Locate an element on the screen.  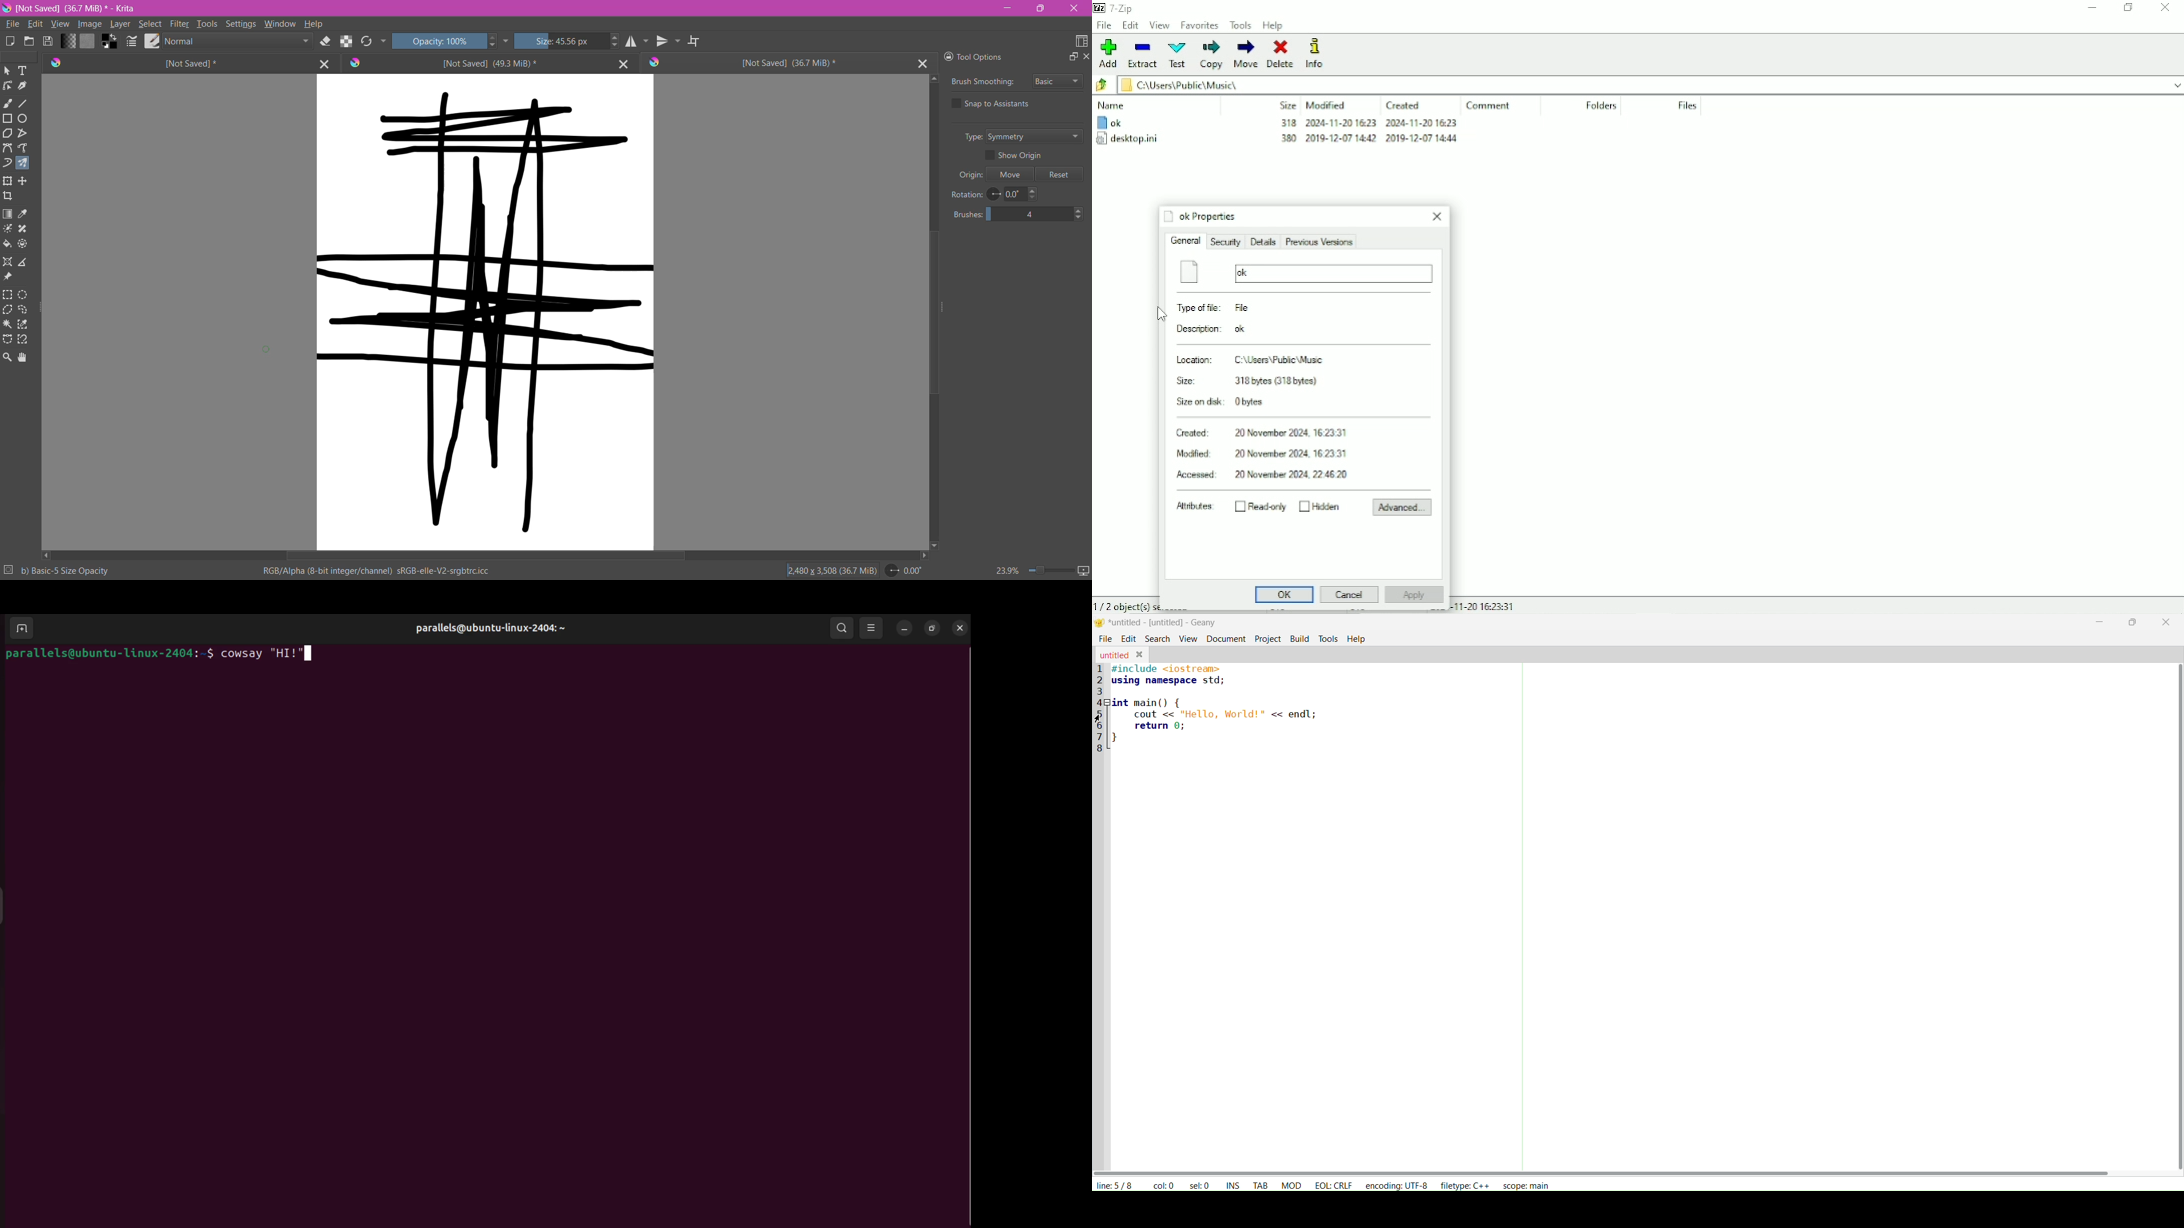
Cancel is located at coordinates (1350, 595).